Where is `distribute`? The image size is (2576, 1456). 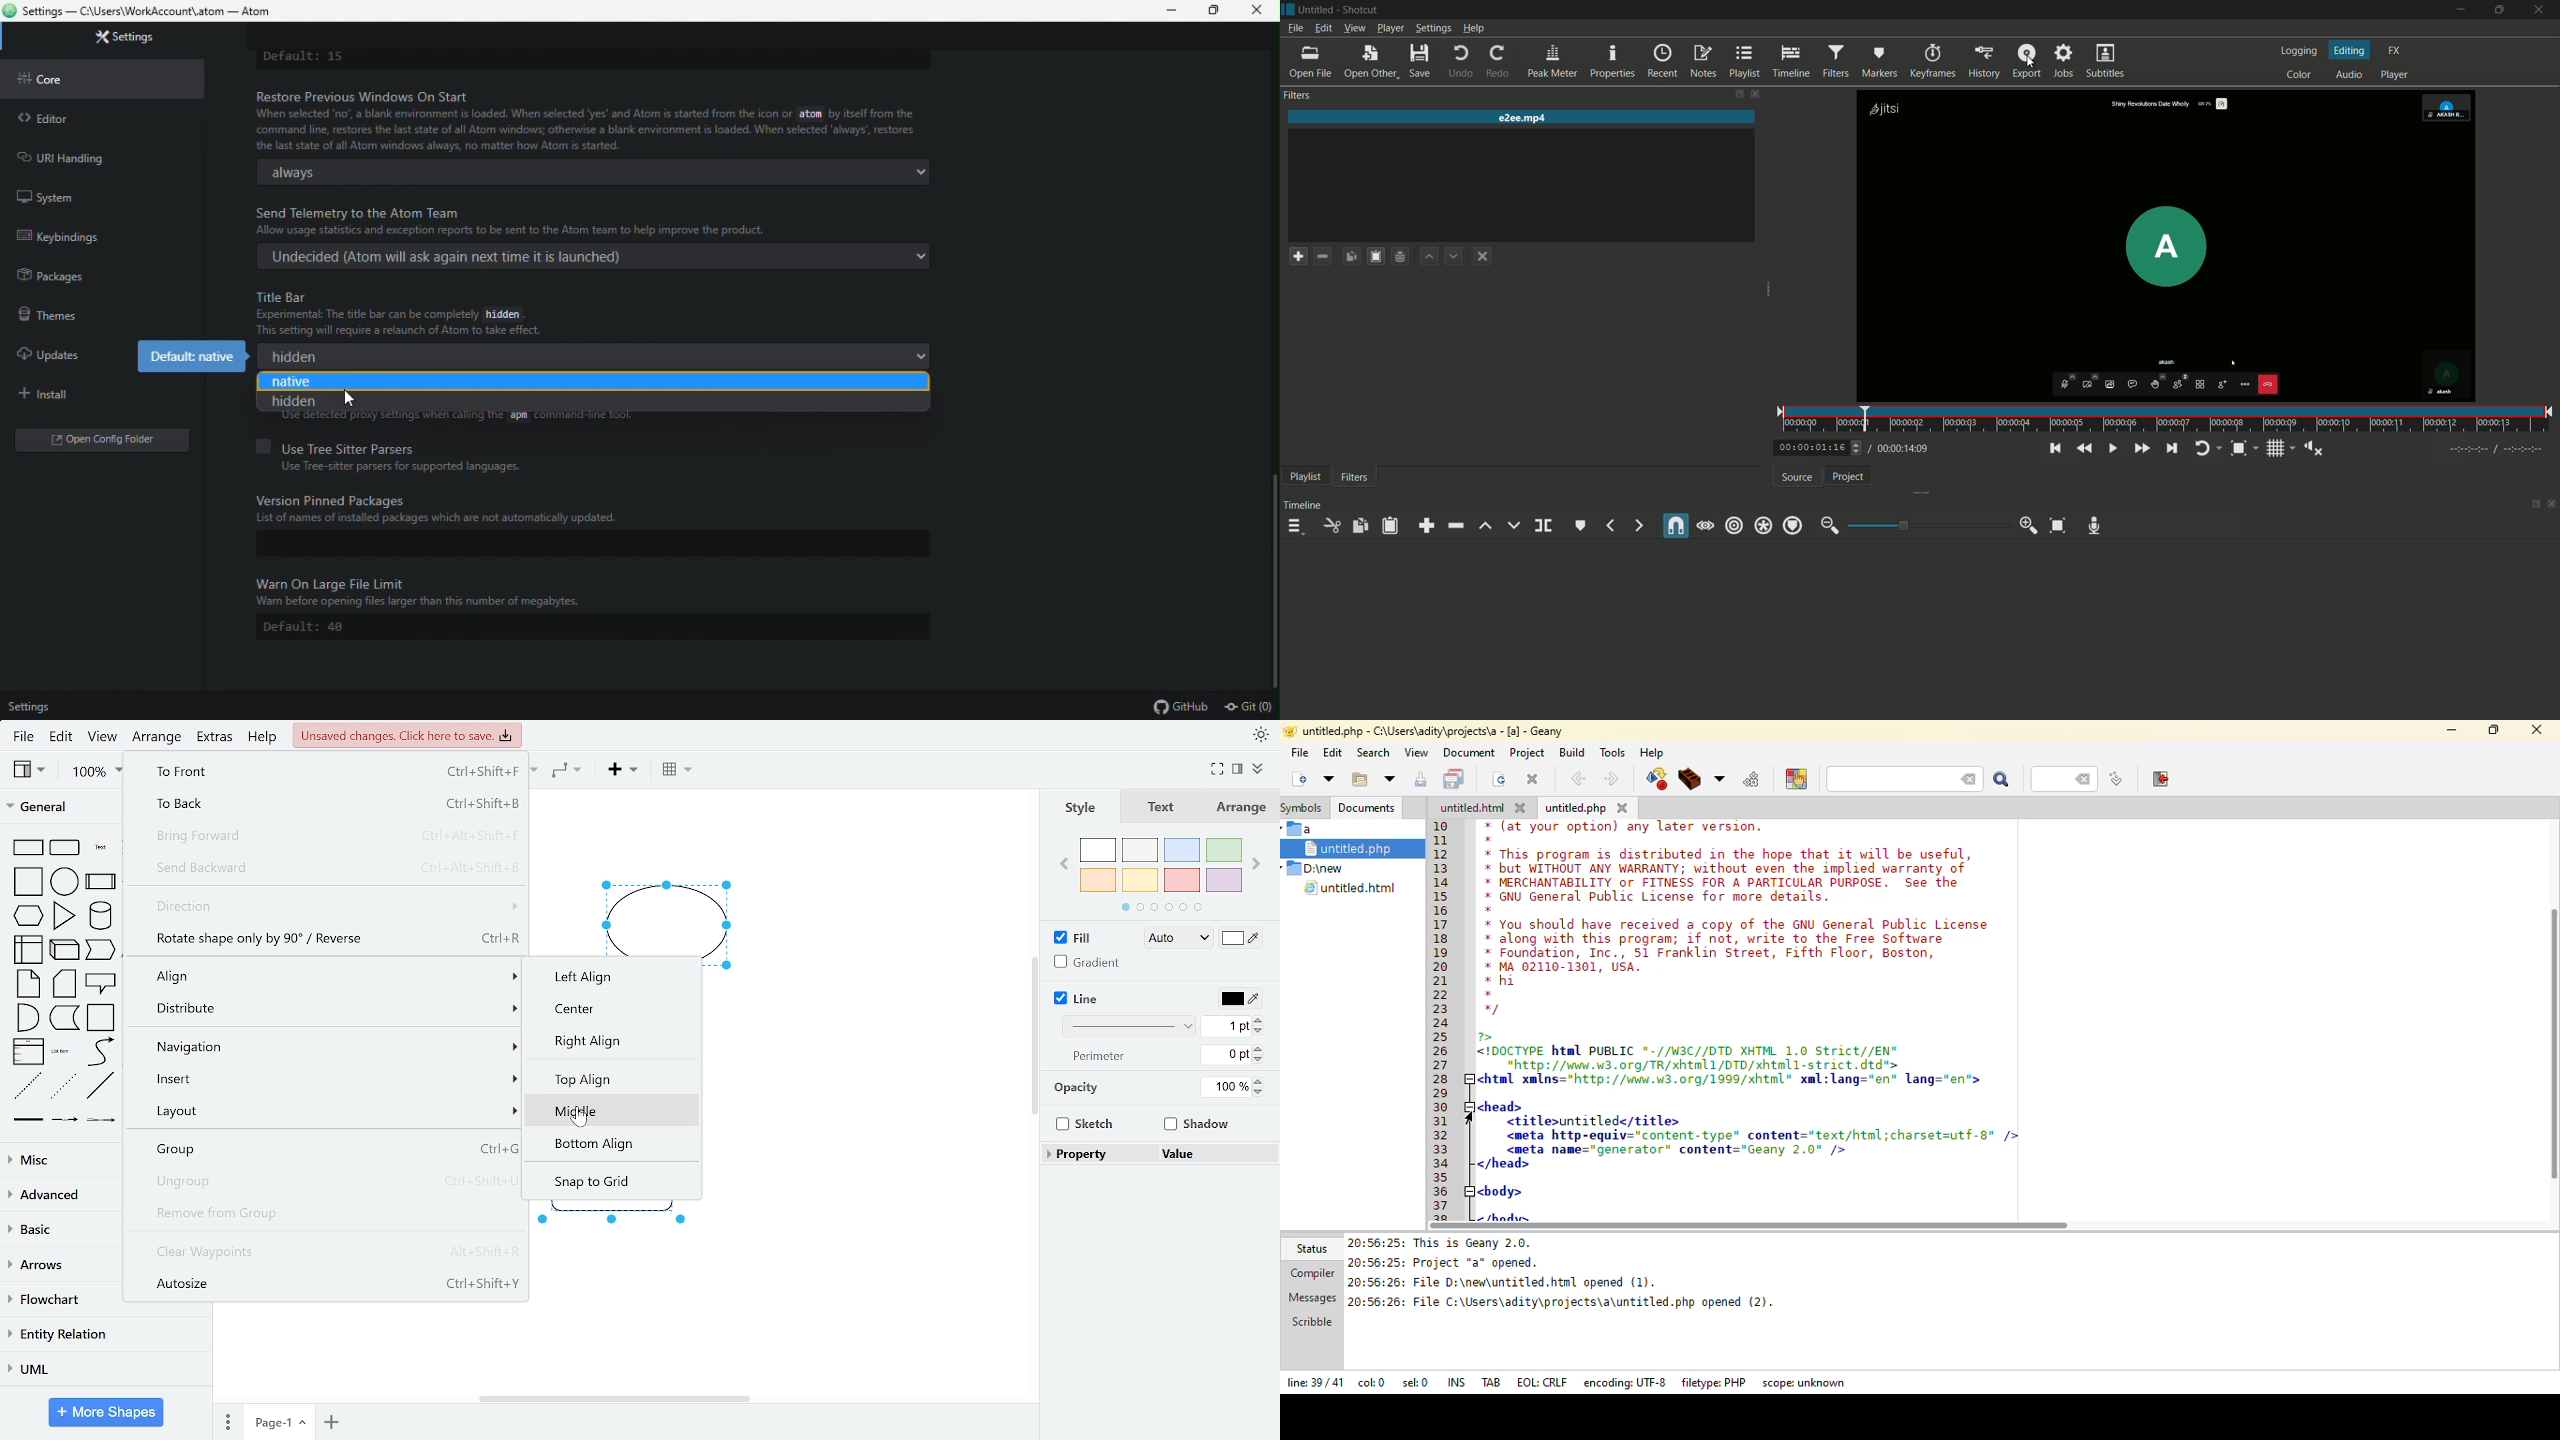 distribute is located at coordinates (326, 1009).